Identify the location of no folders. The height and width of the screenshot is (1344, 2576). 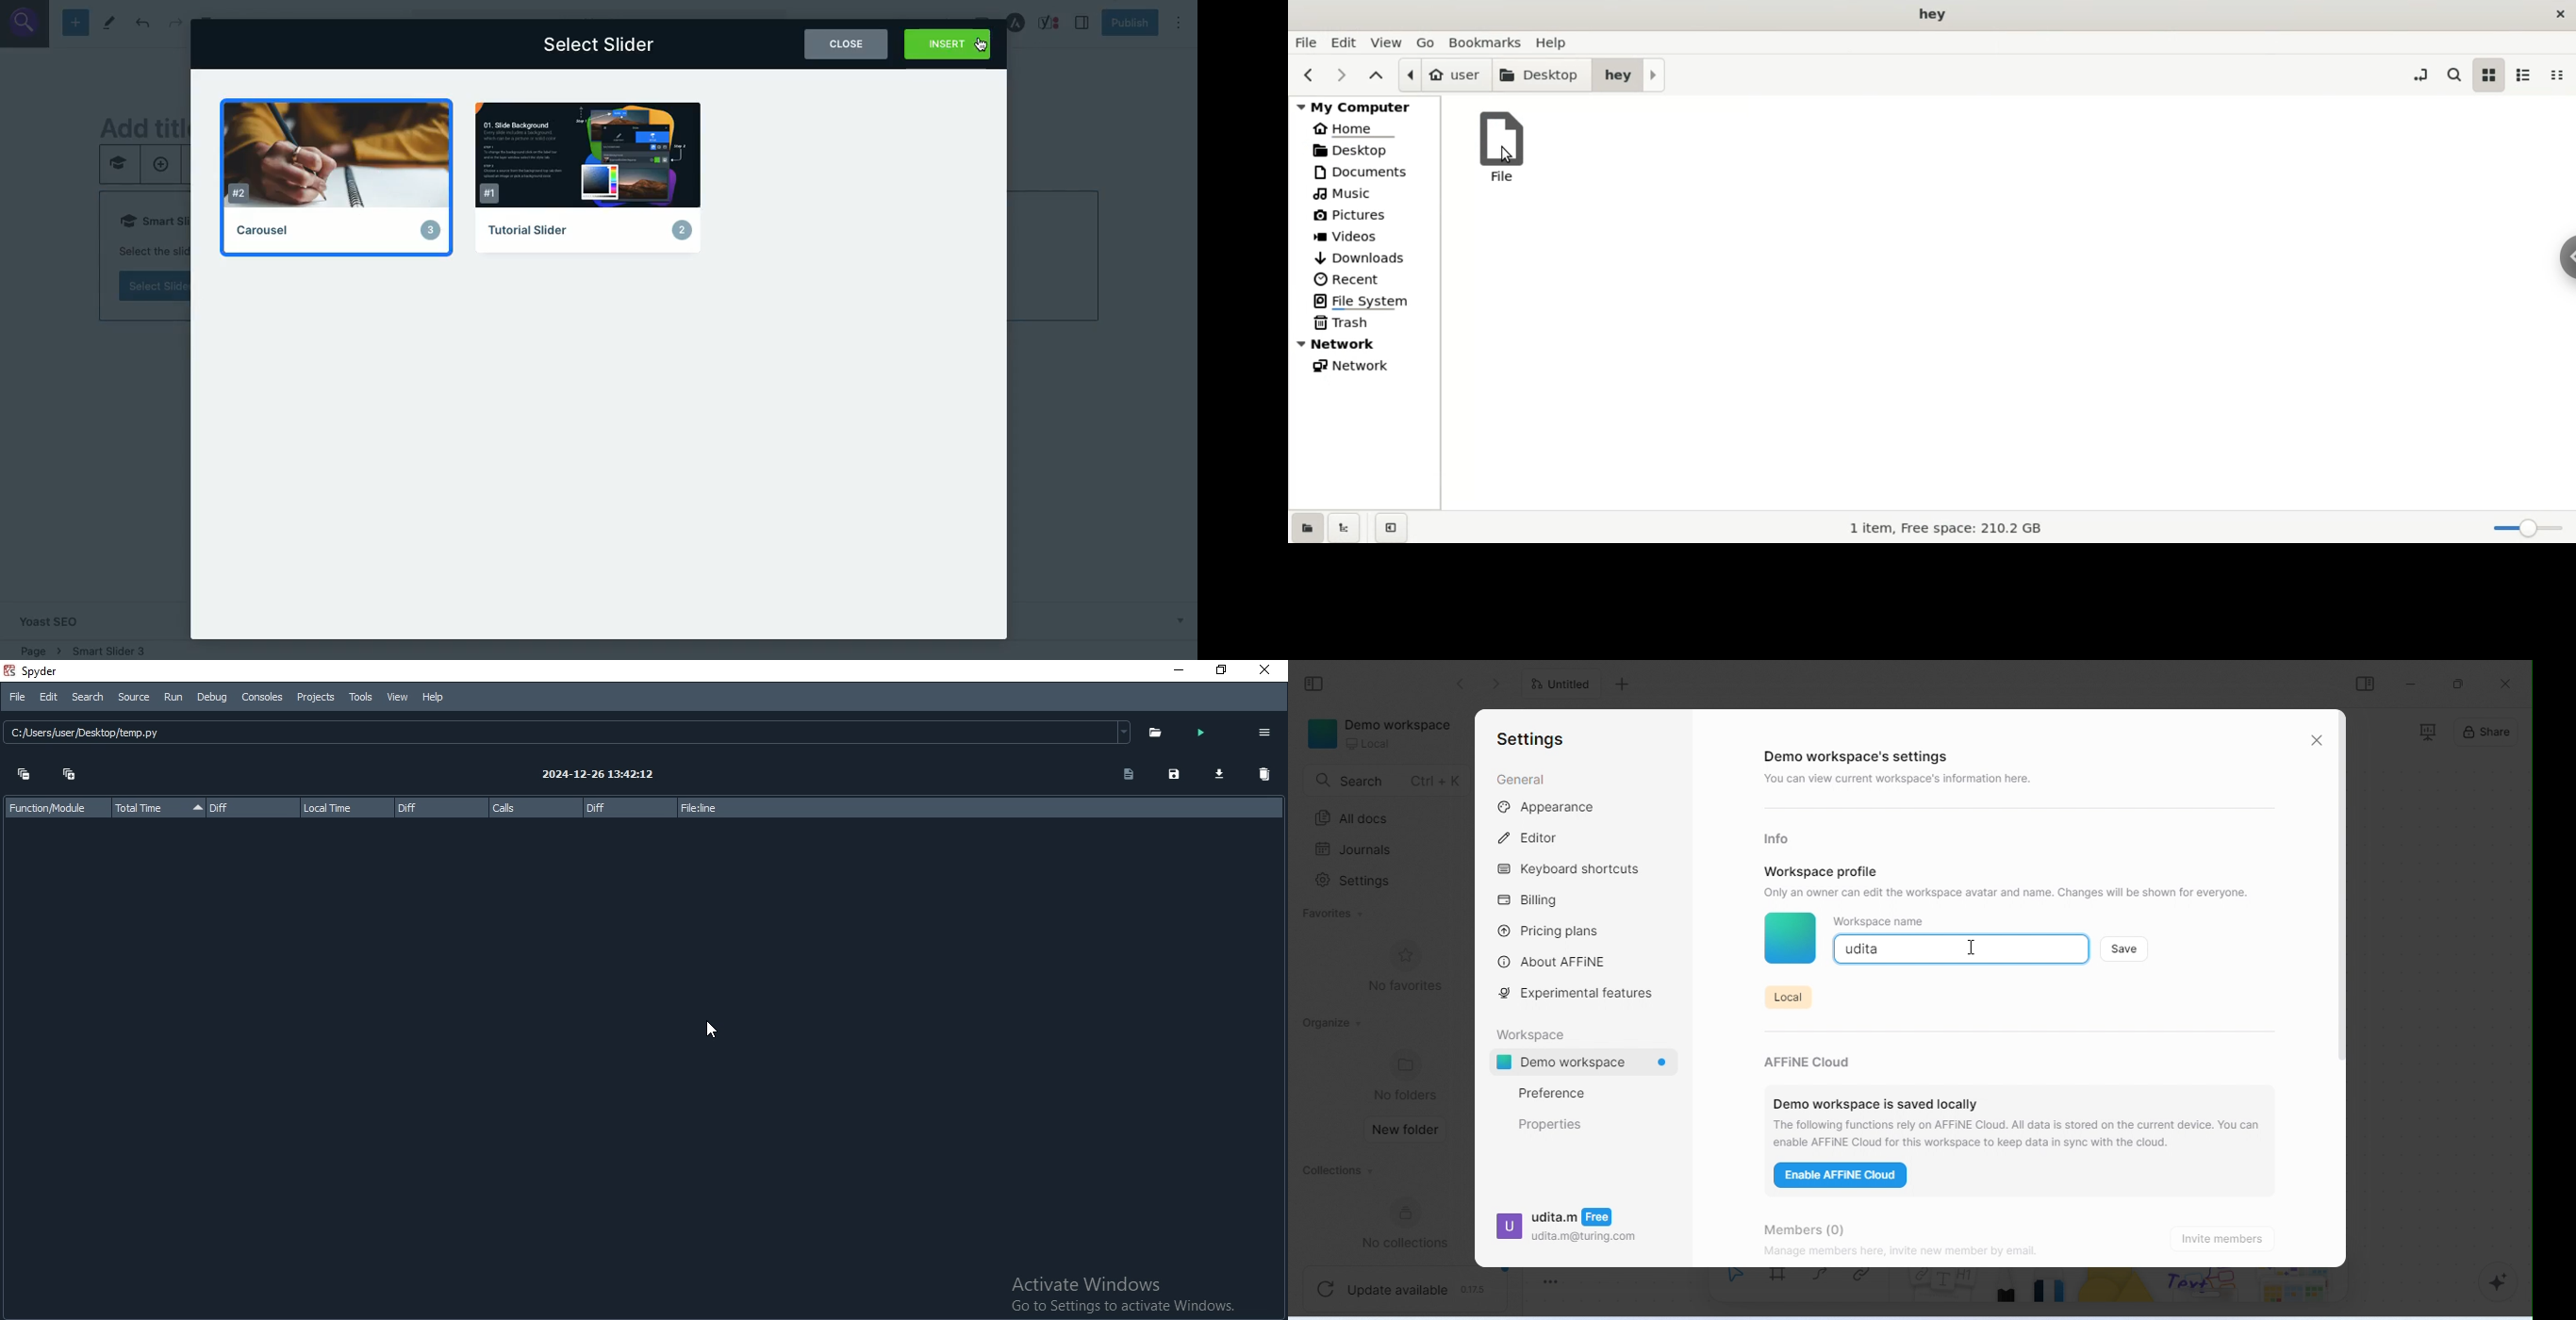
(1408, 1075).